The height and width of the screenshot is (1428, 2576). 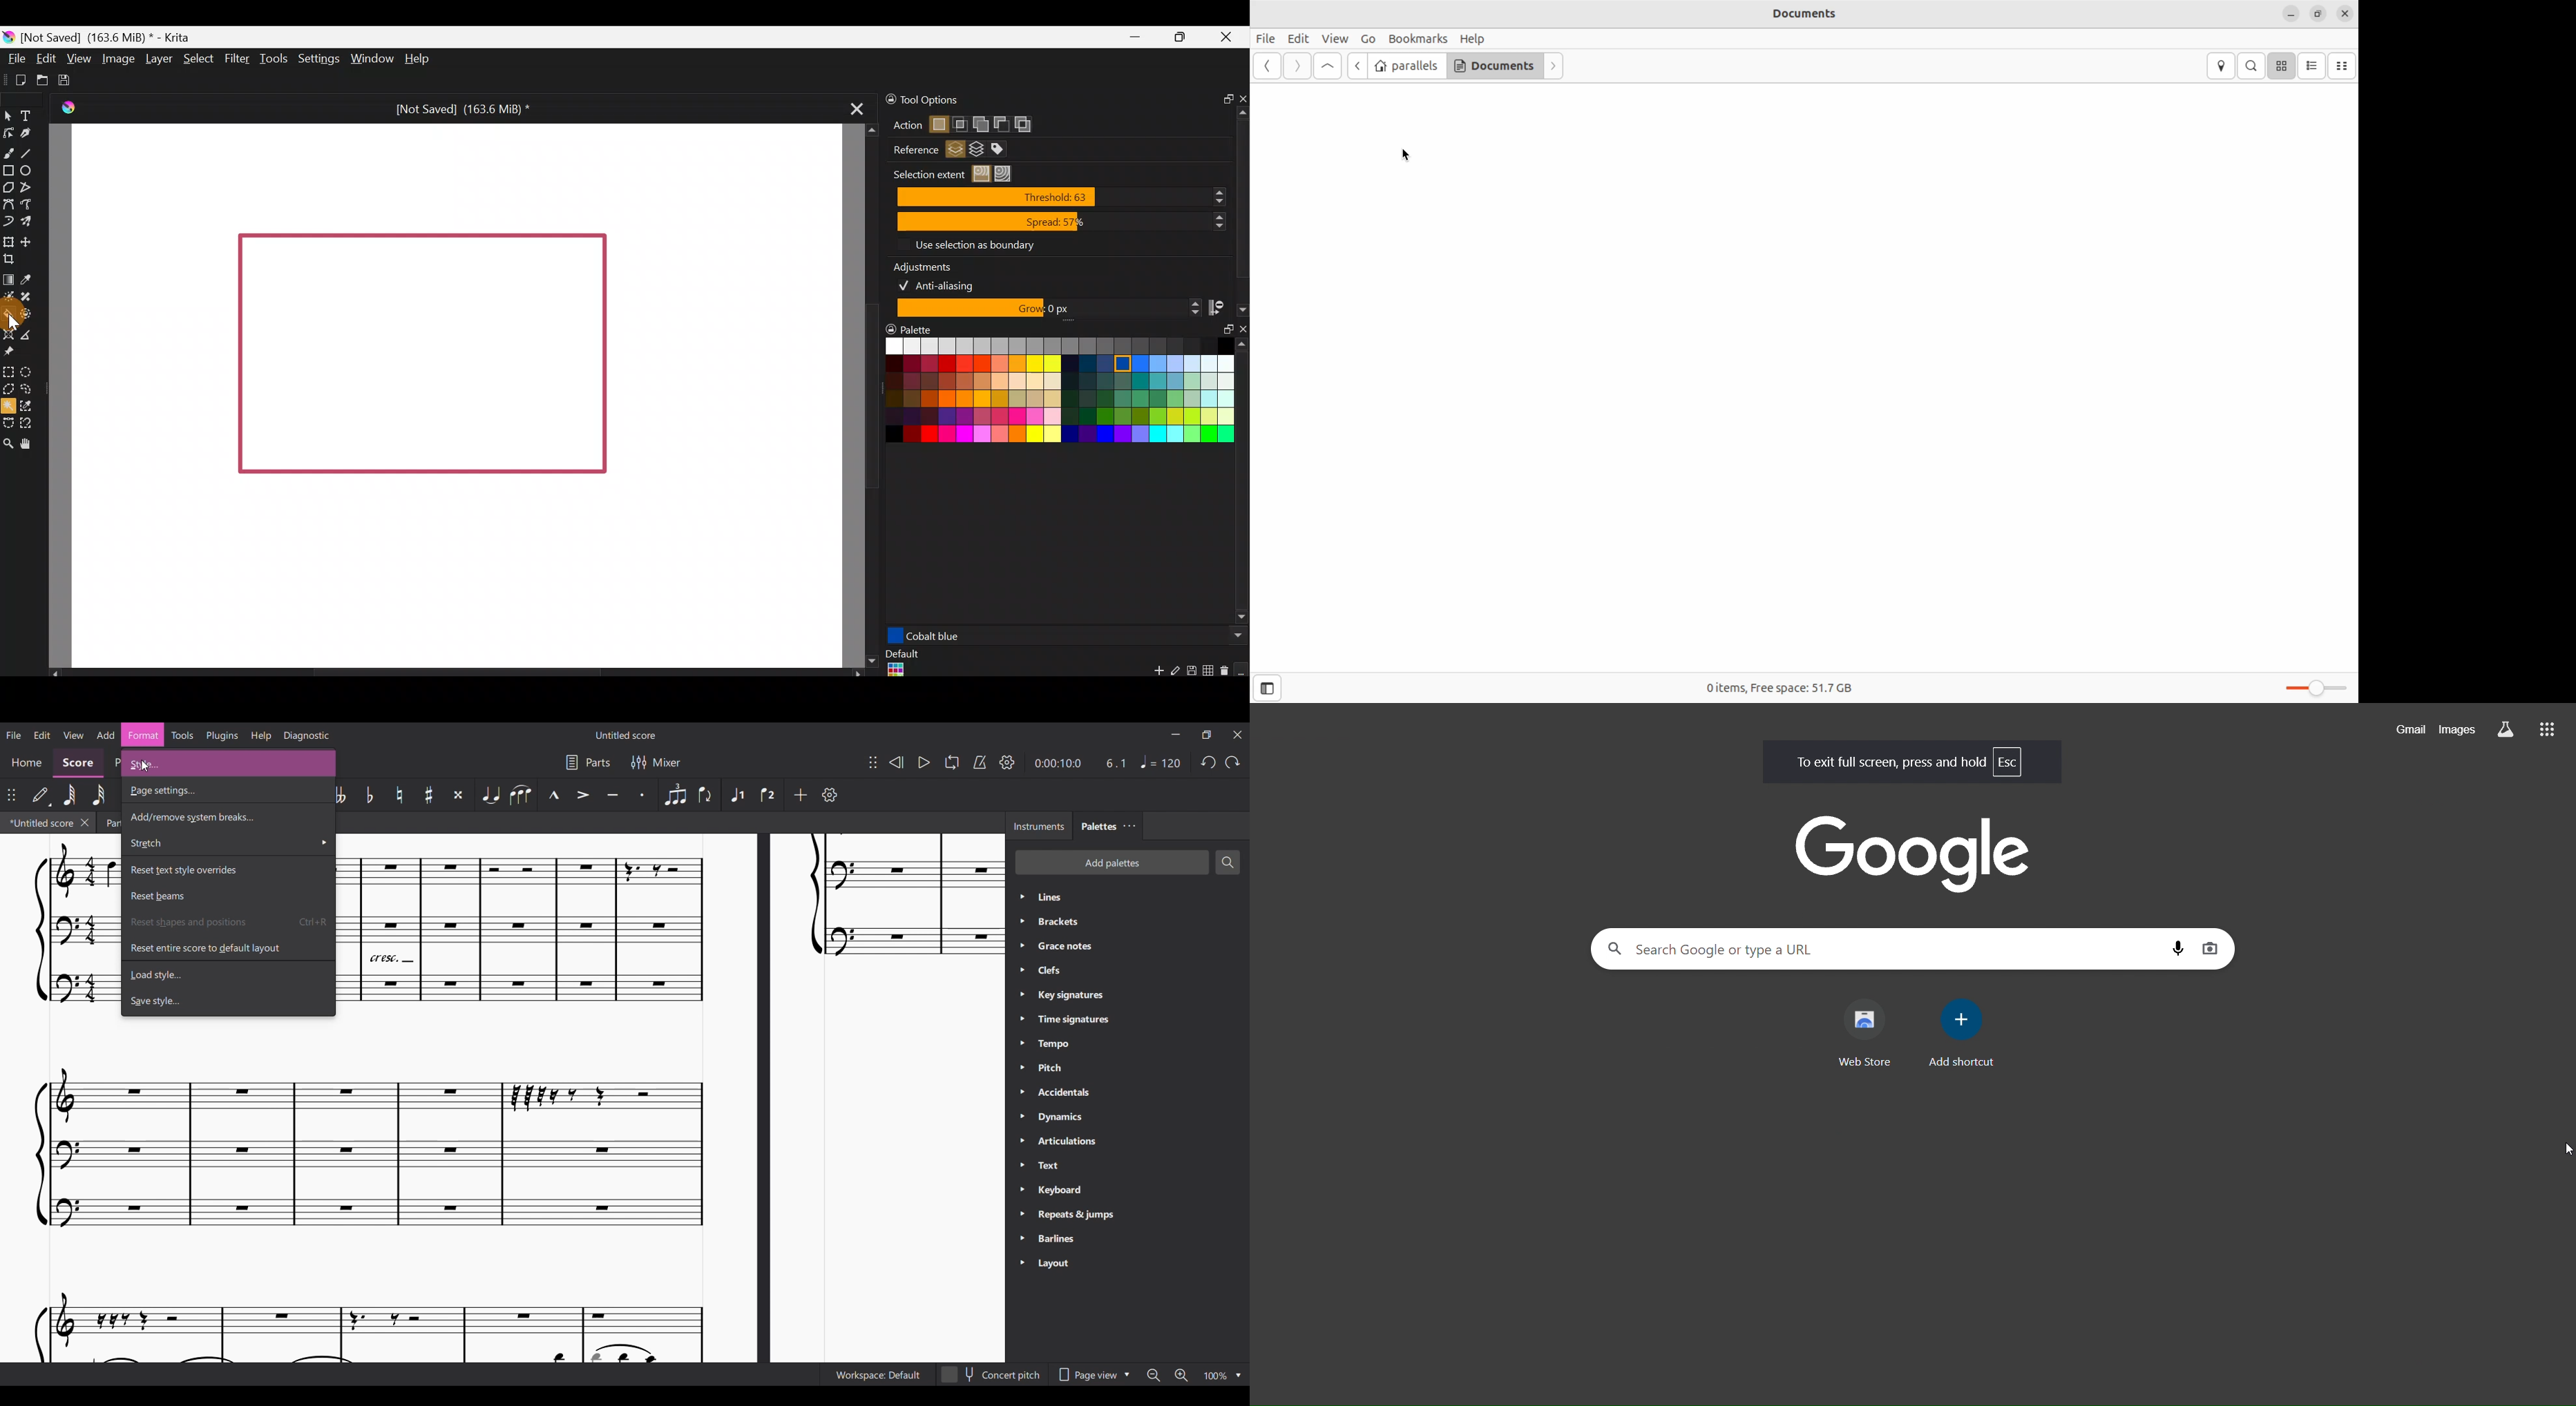 What do you see at coordinates (984, 174) in the screenshot?
I see `Select regions similar in colour to the clicked region` at bounding box center [984, 174].